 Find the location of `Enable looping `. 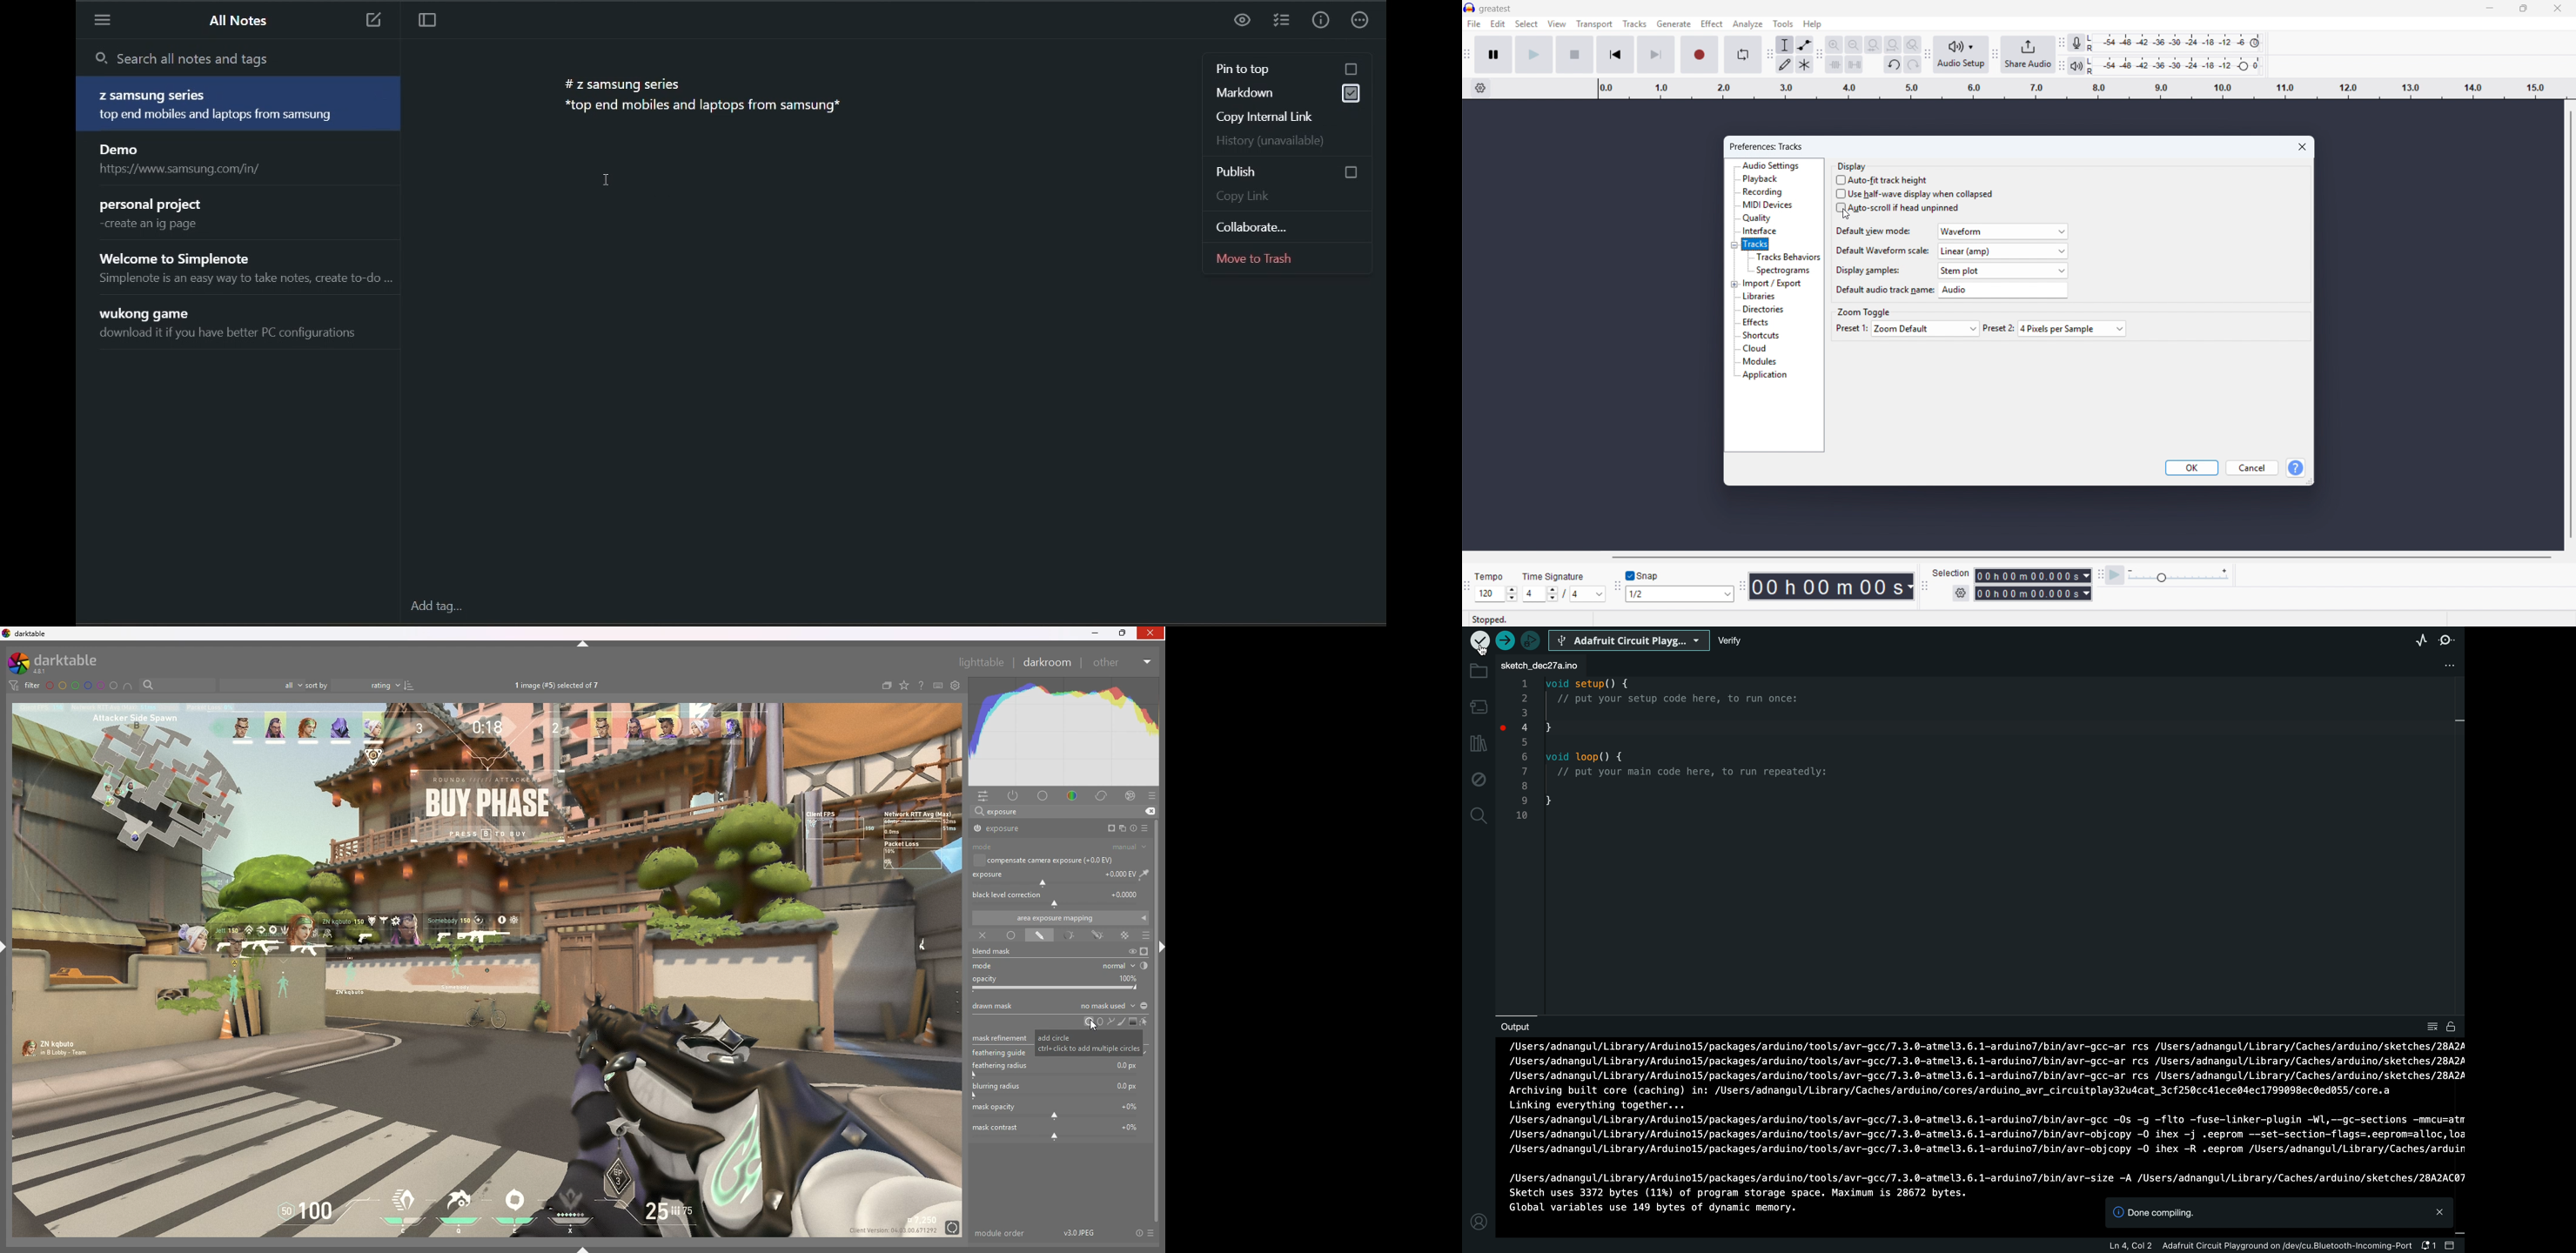

Enable looping  is located at coordinates (1743, 55).